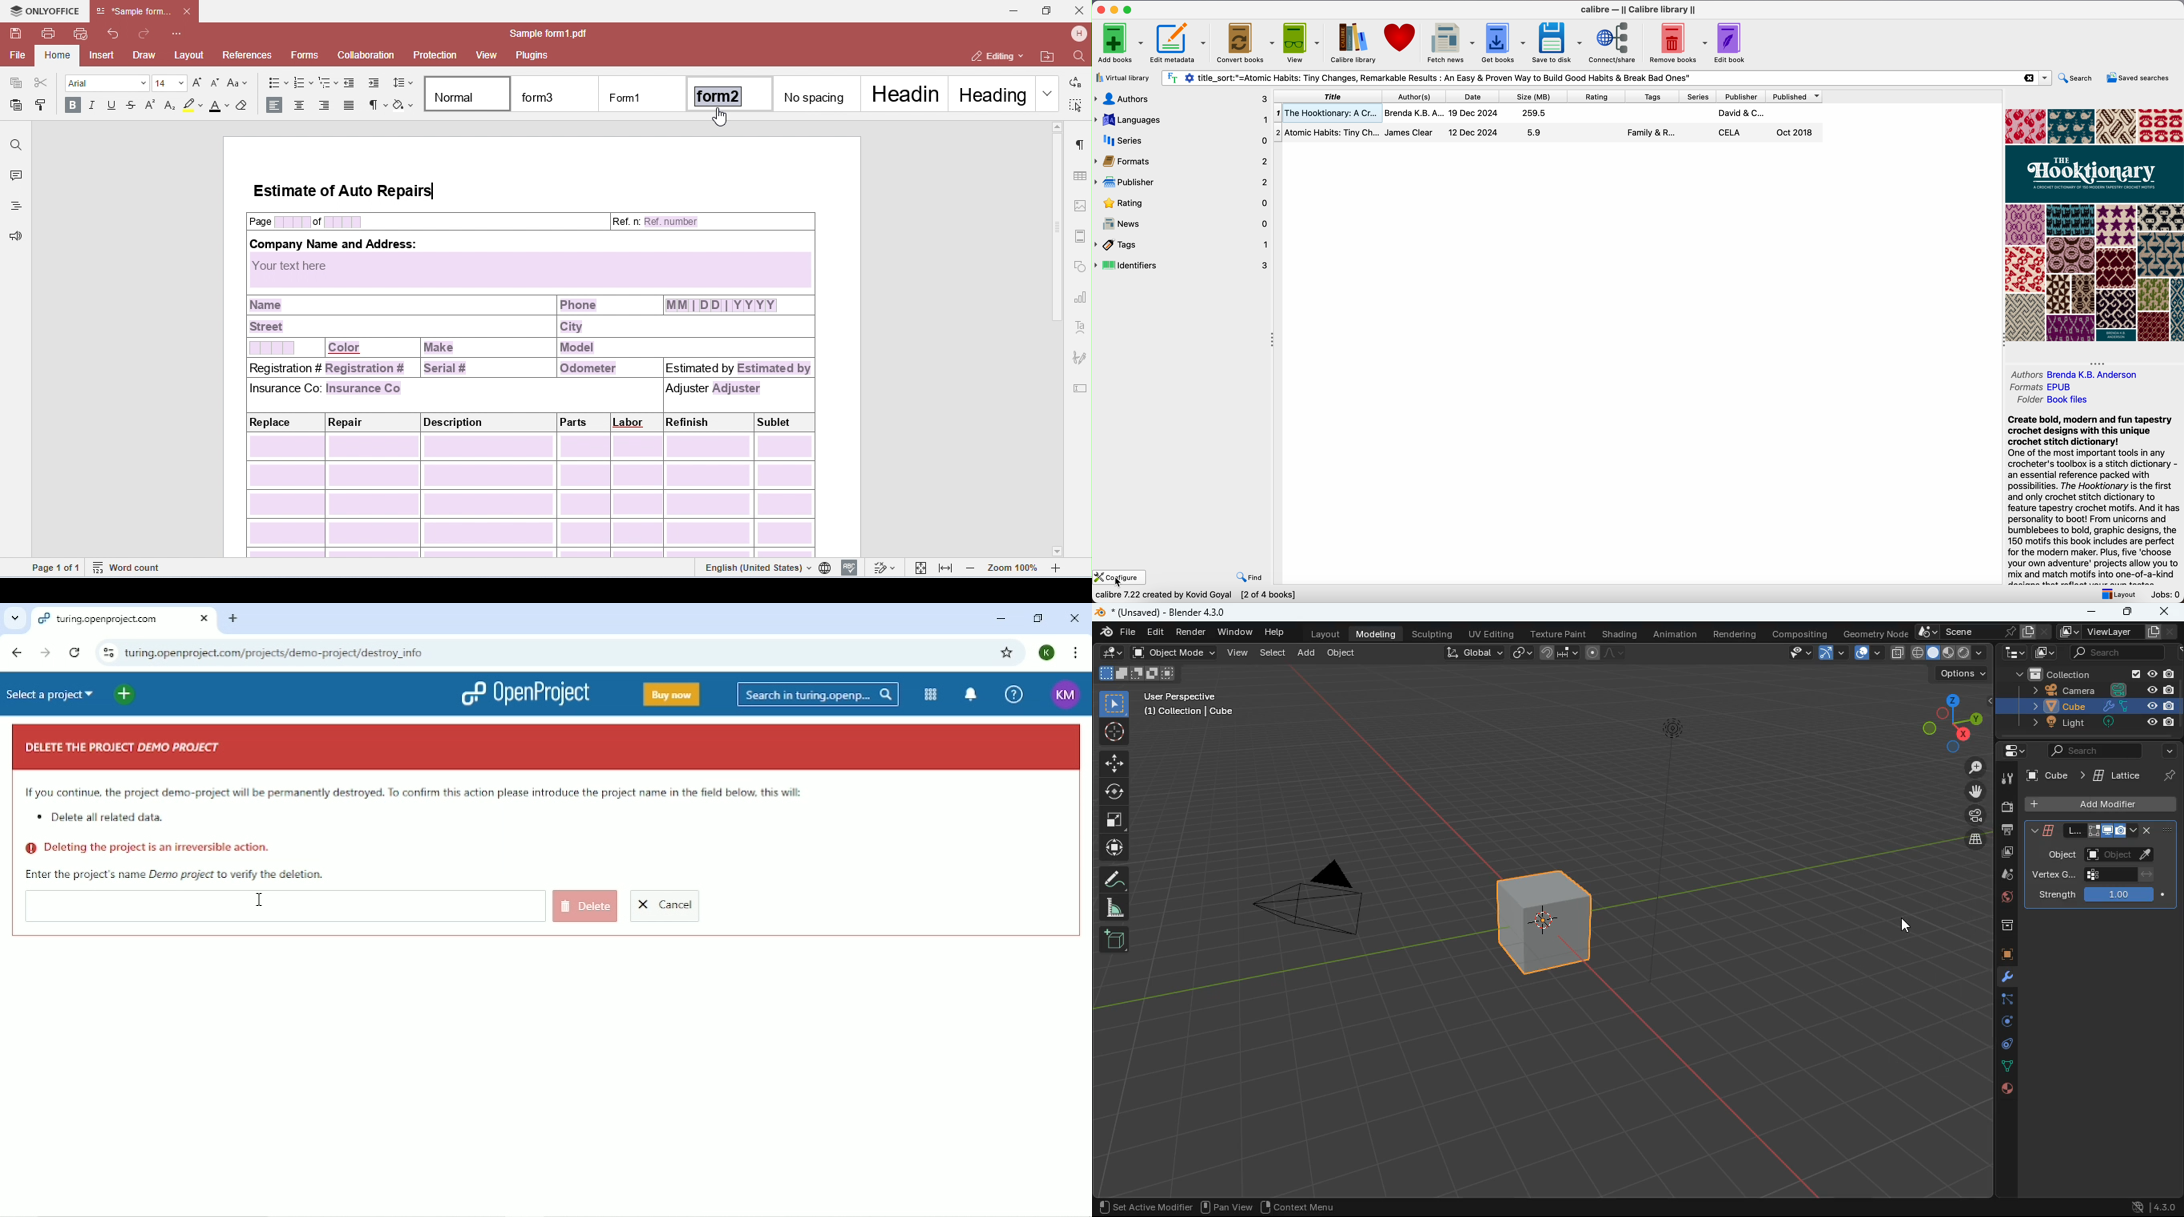  I want to click on publisher, so click(1744, 96).